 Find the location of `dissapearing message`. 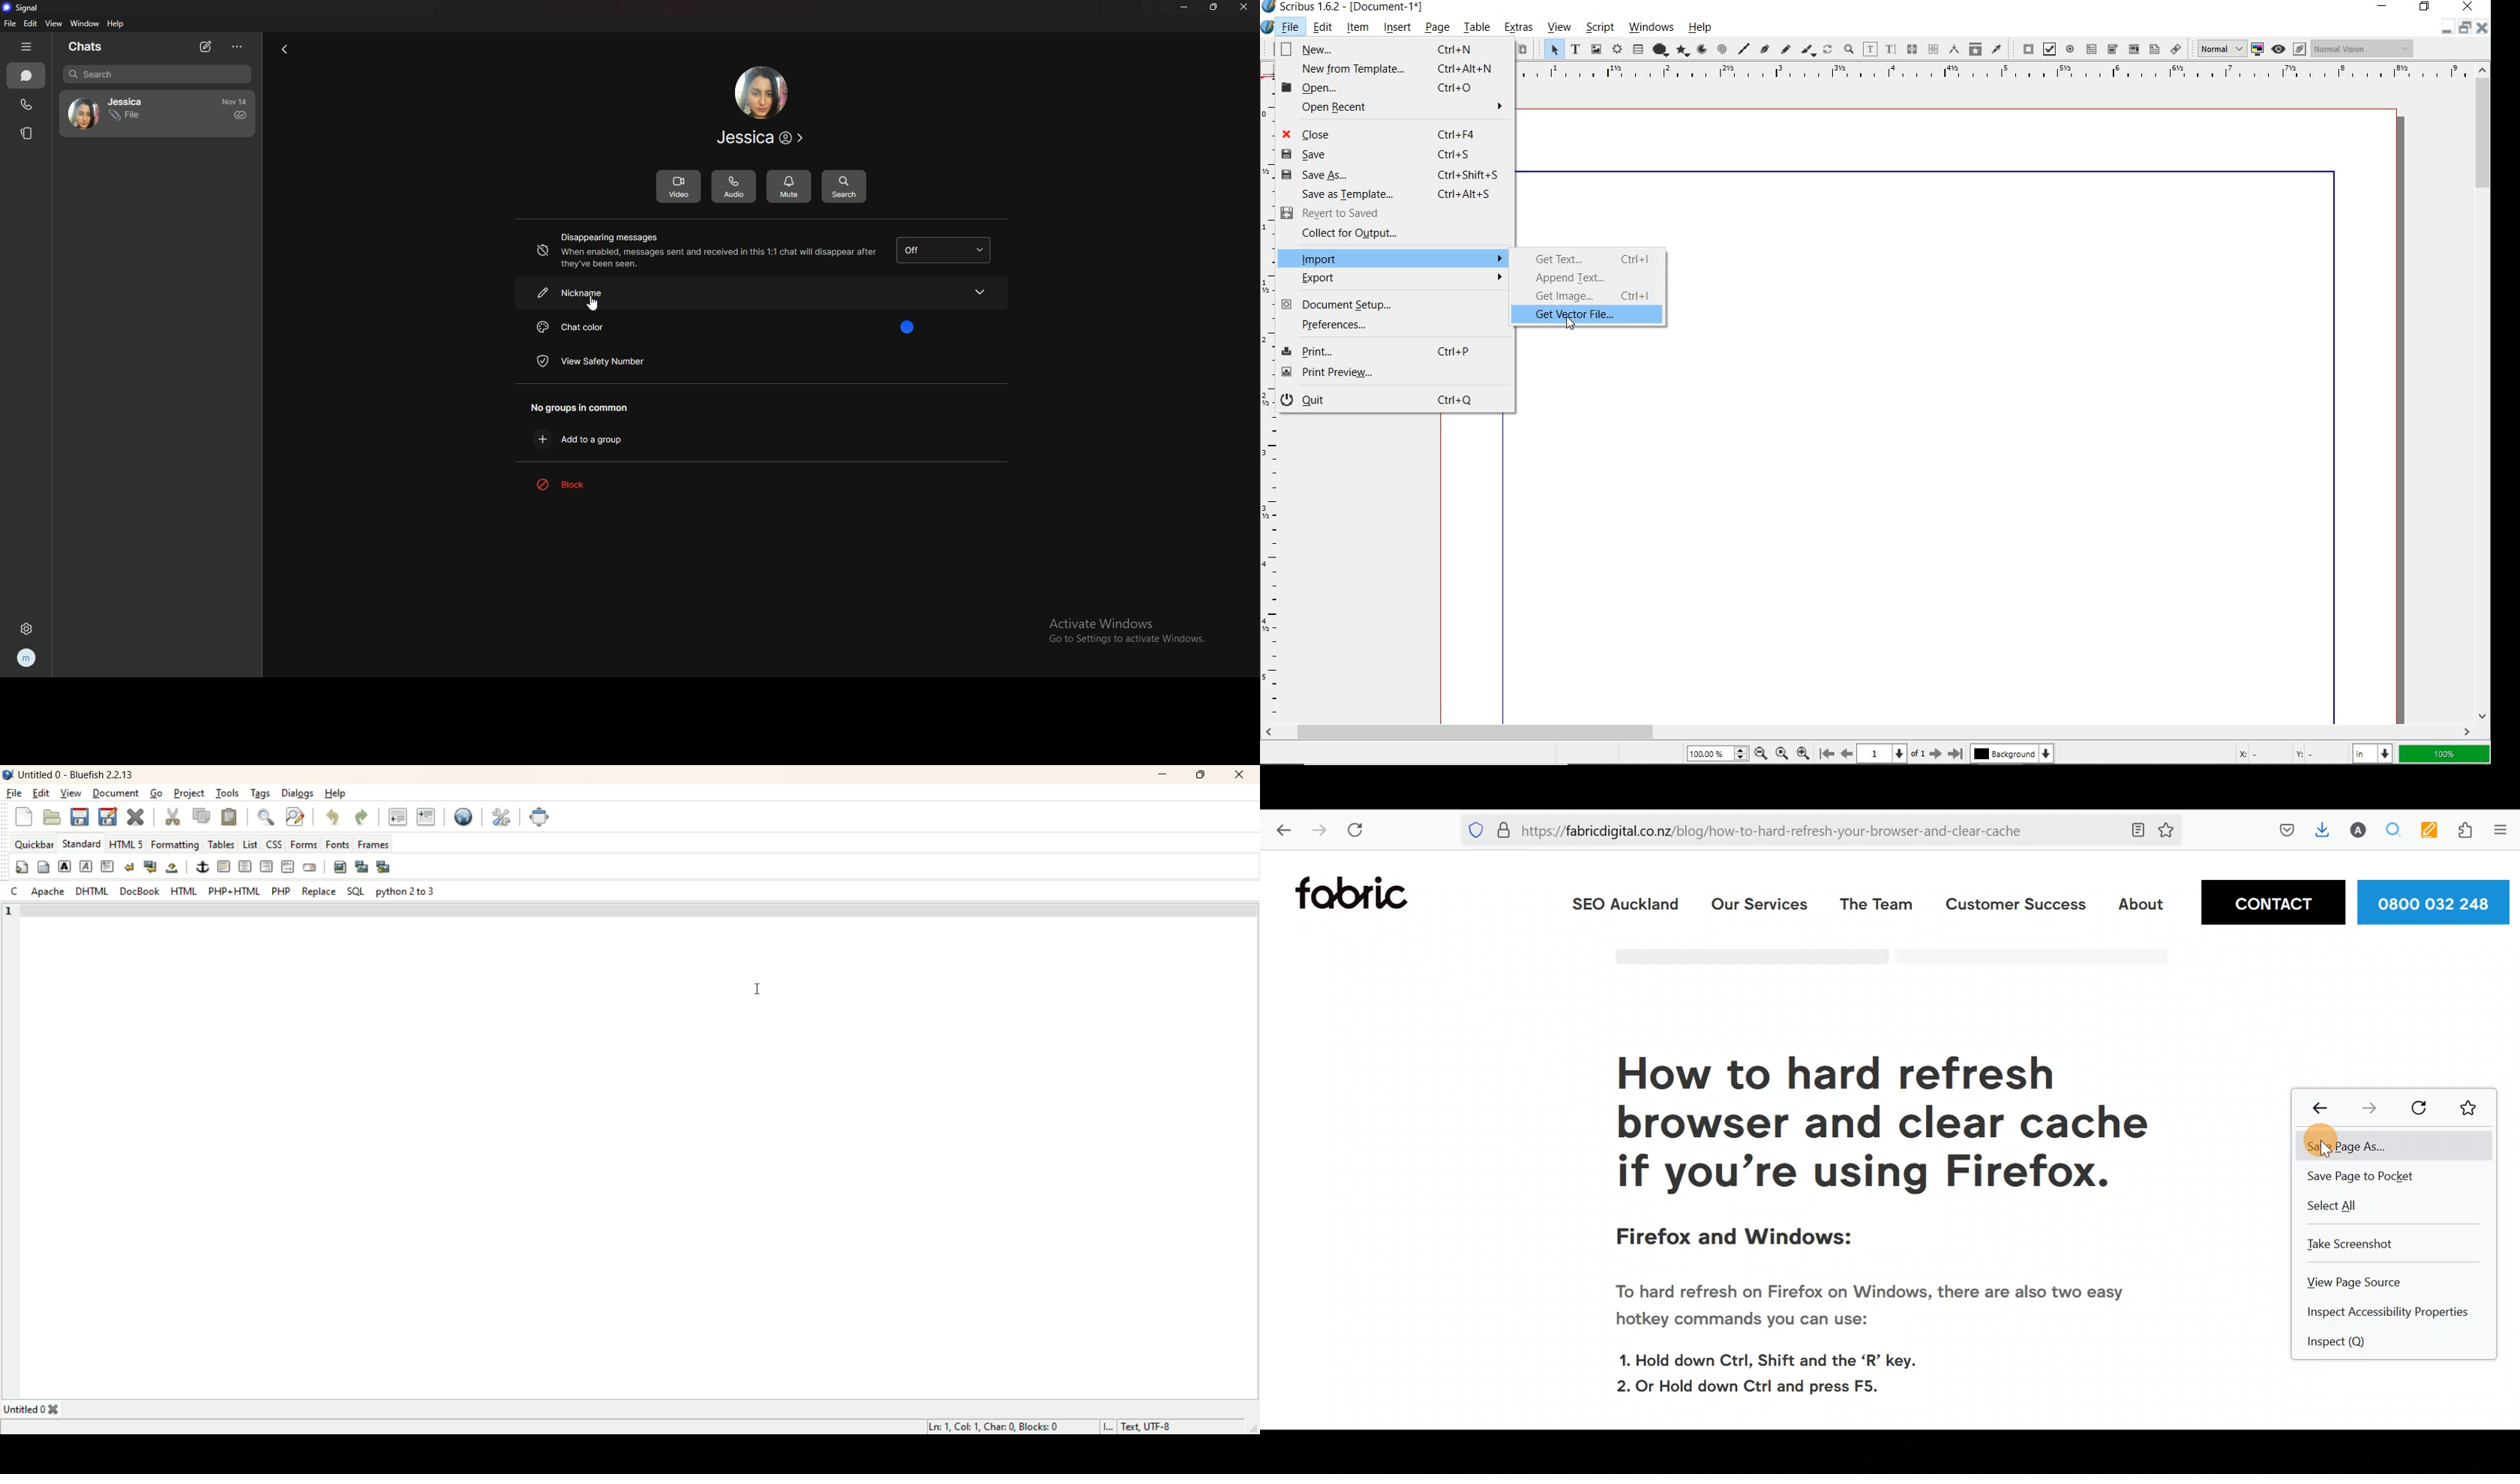

dissapearing message is located at coordinates (946, 250).